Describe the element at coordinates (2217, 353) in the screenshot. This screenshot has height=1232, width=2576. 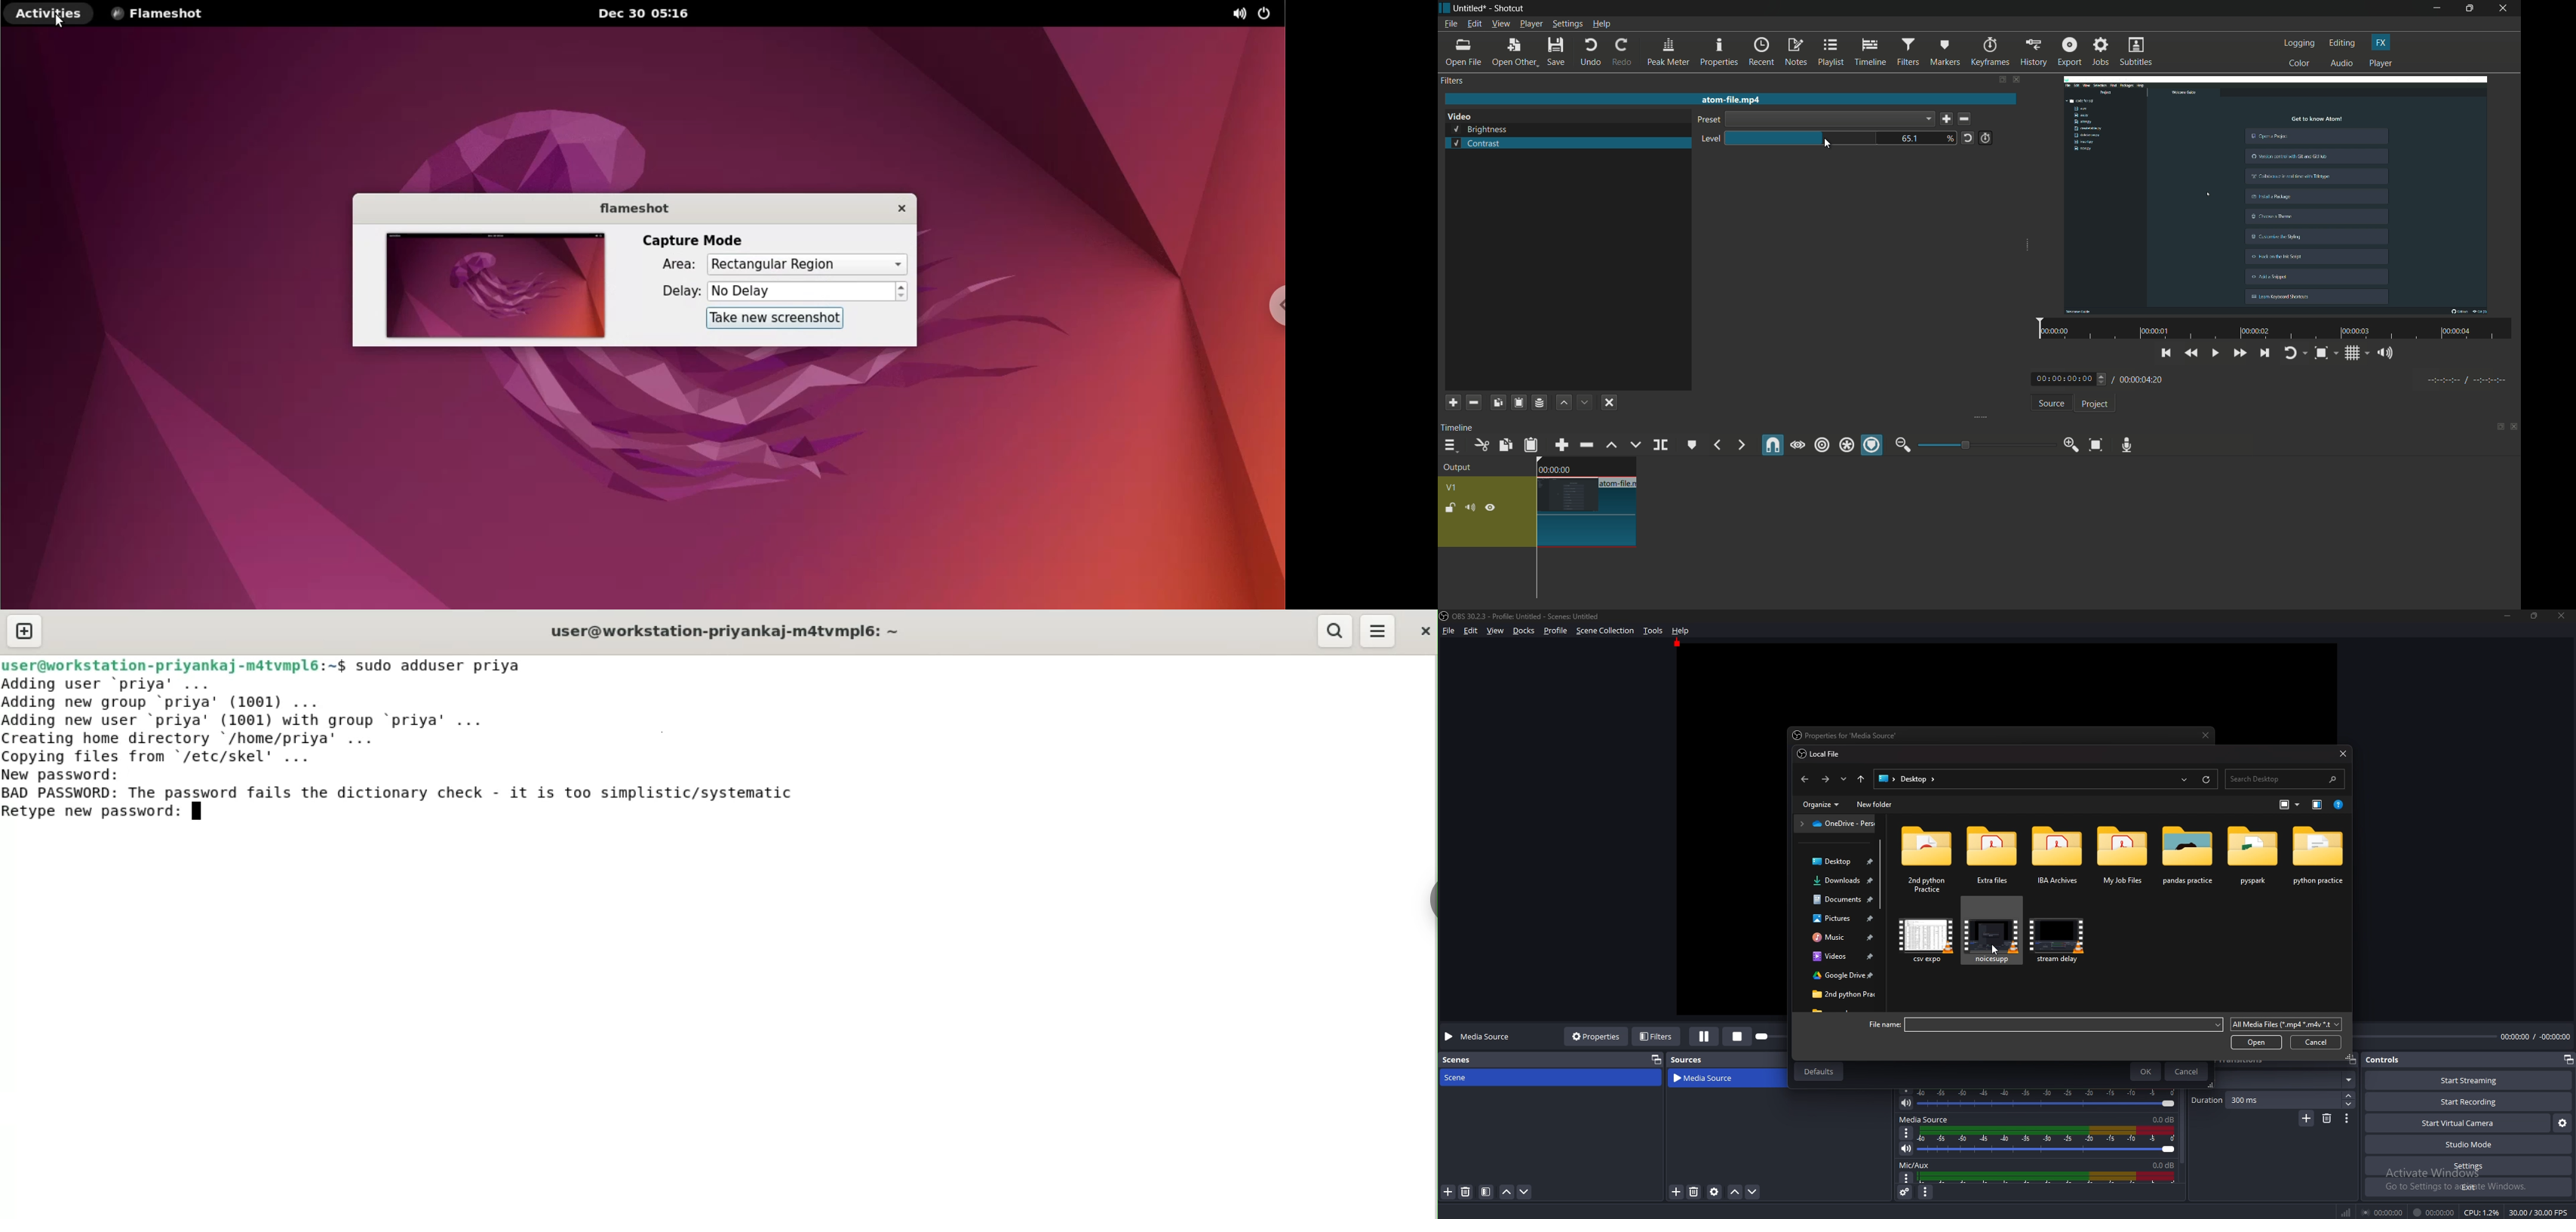
I see `toggle play/pause` at that location.